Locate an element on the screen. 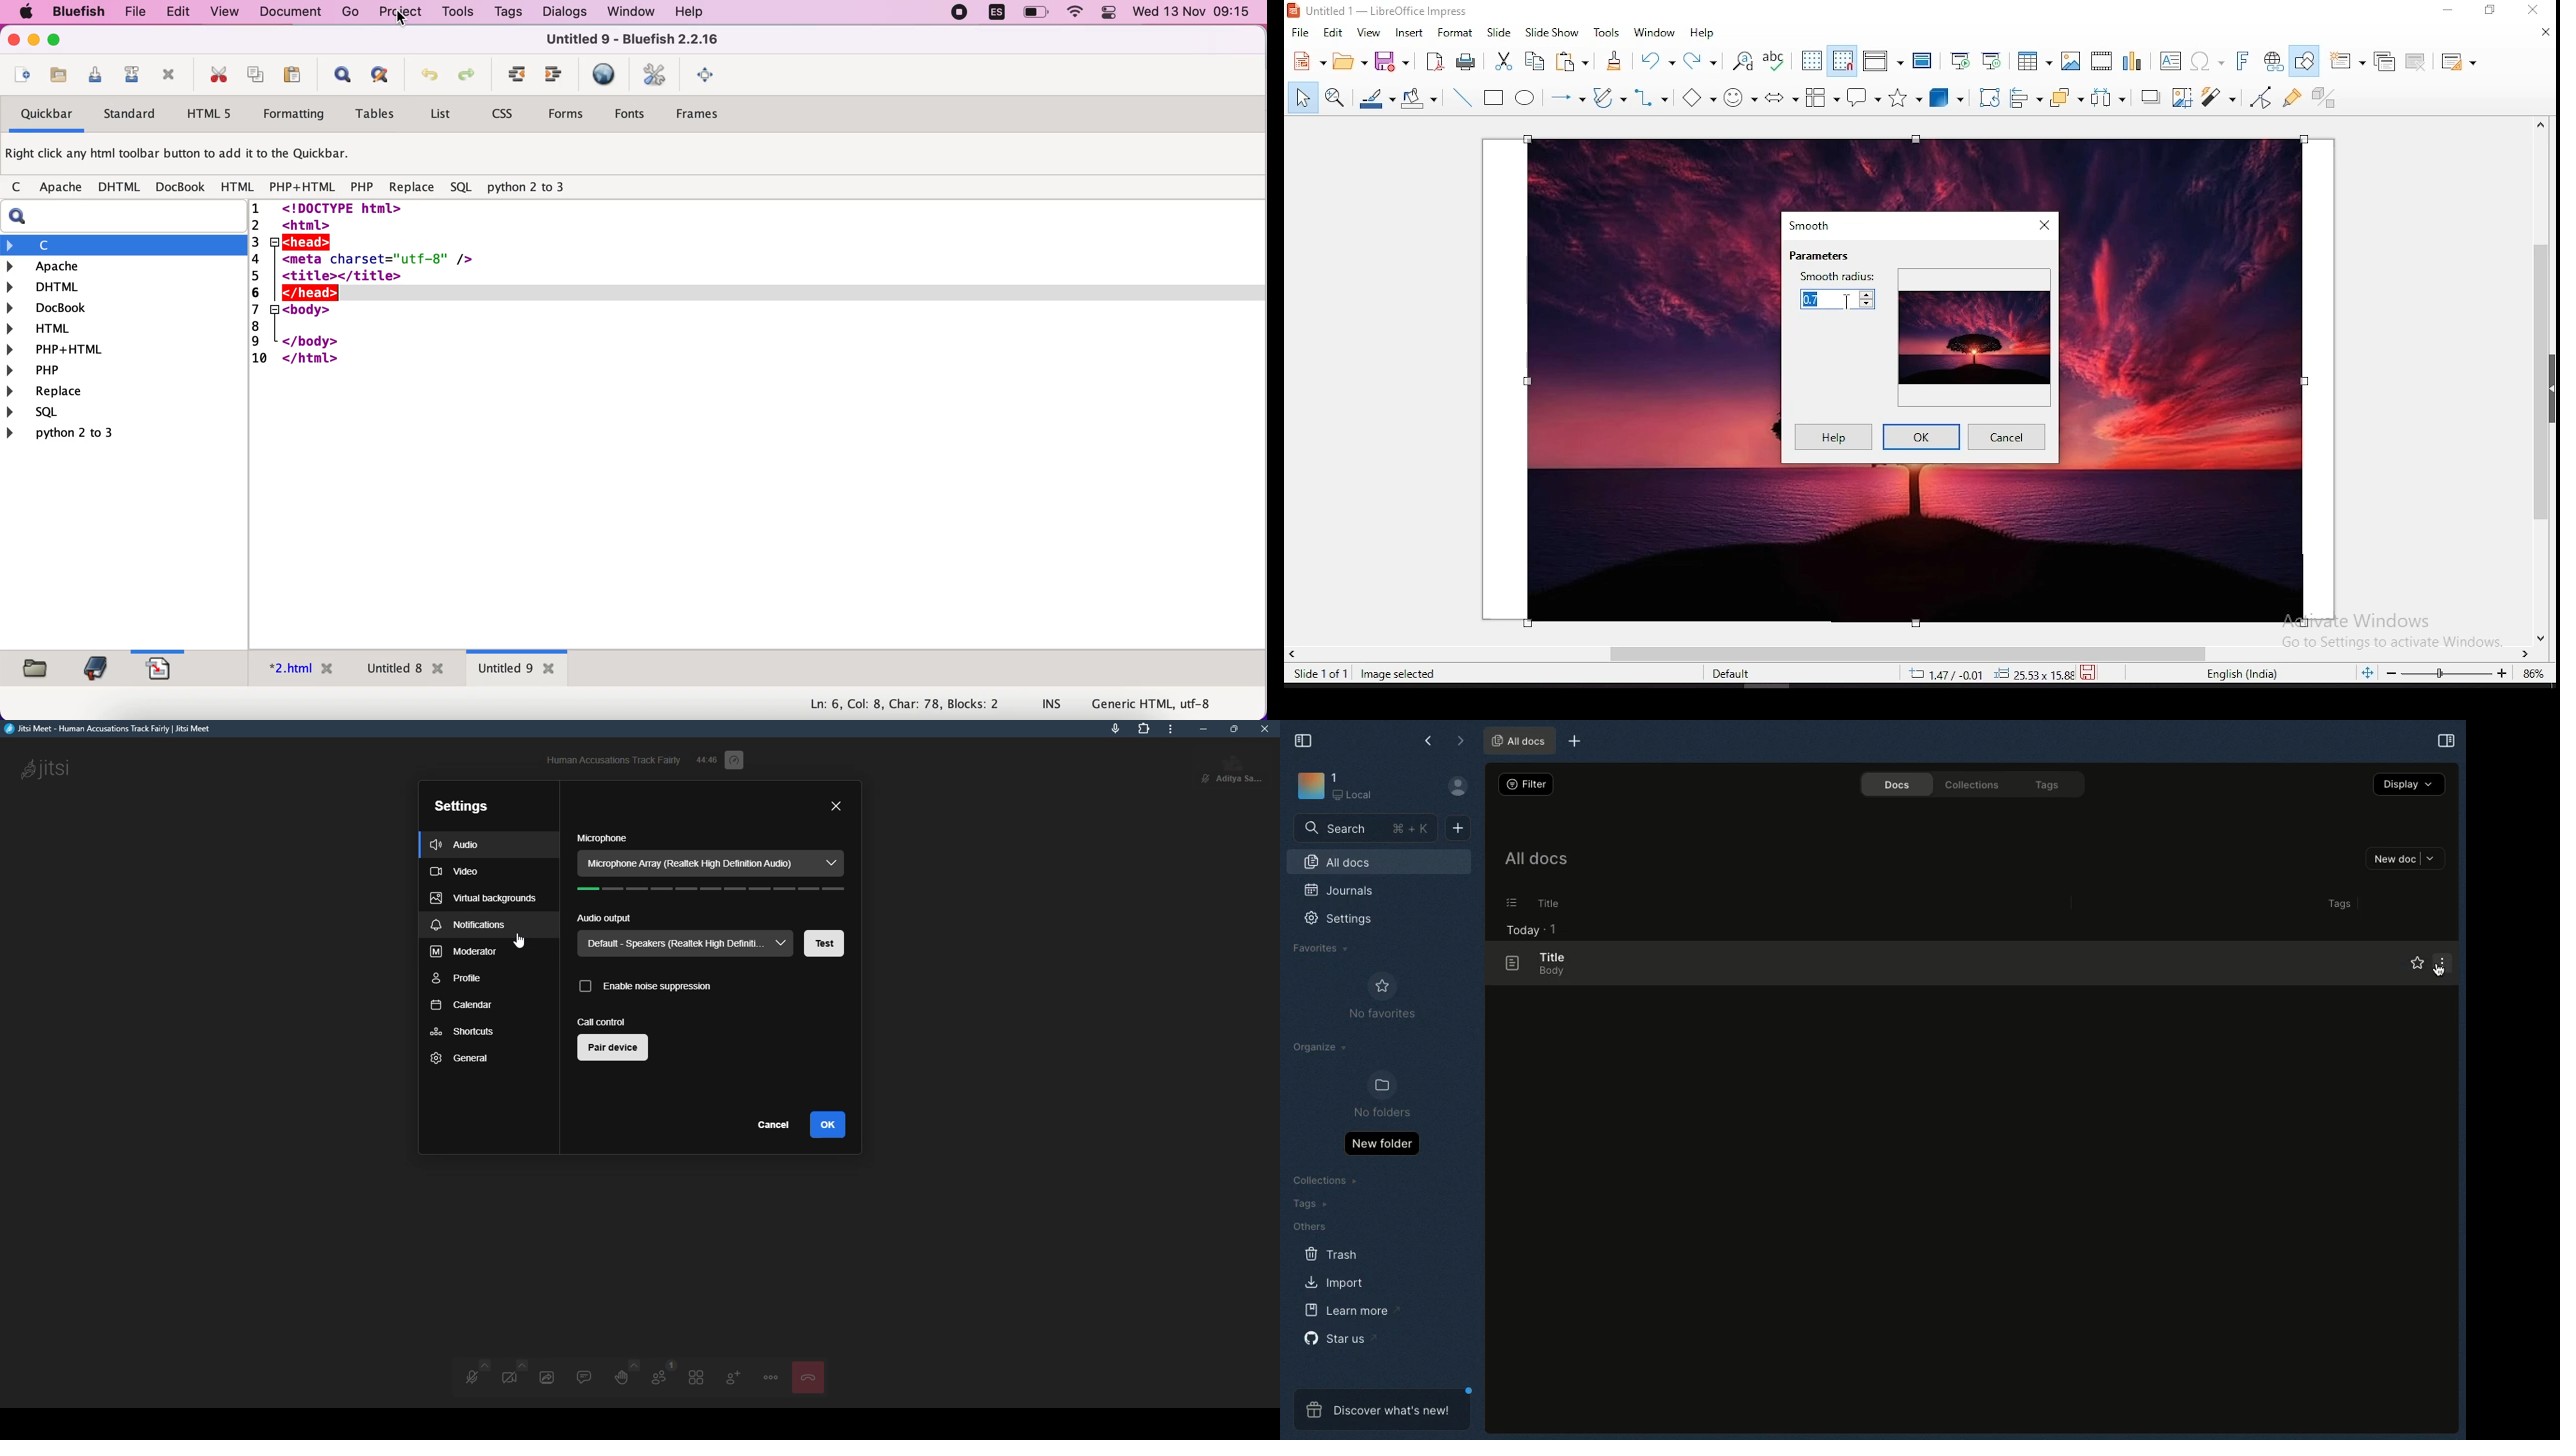 The image size is (2576, 1456). stars and banners is located at coordinates (1907, 98).